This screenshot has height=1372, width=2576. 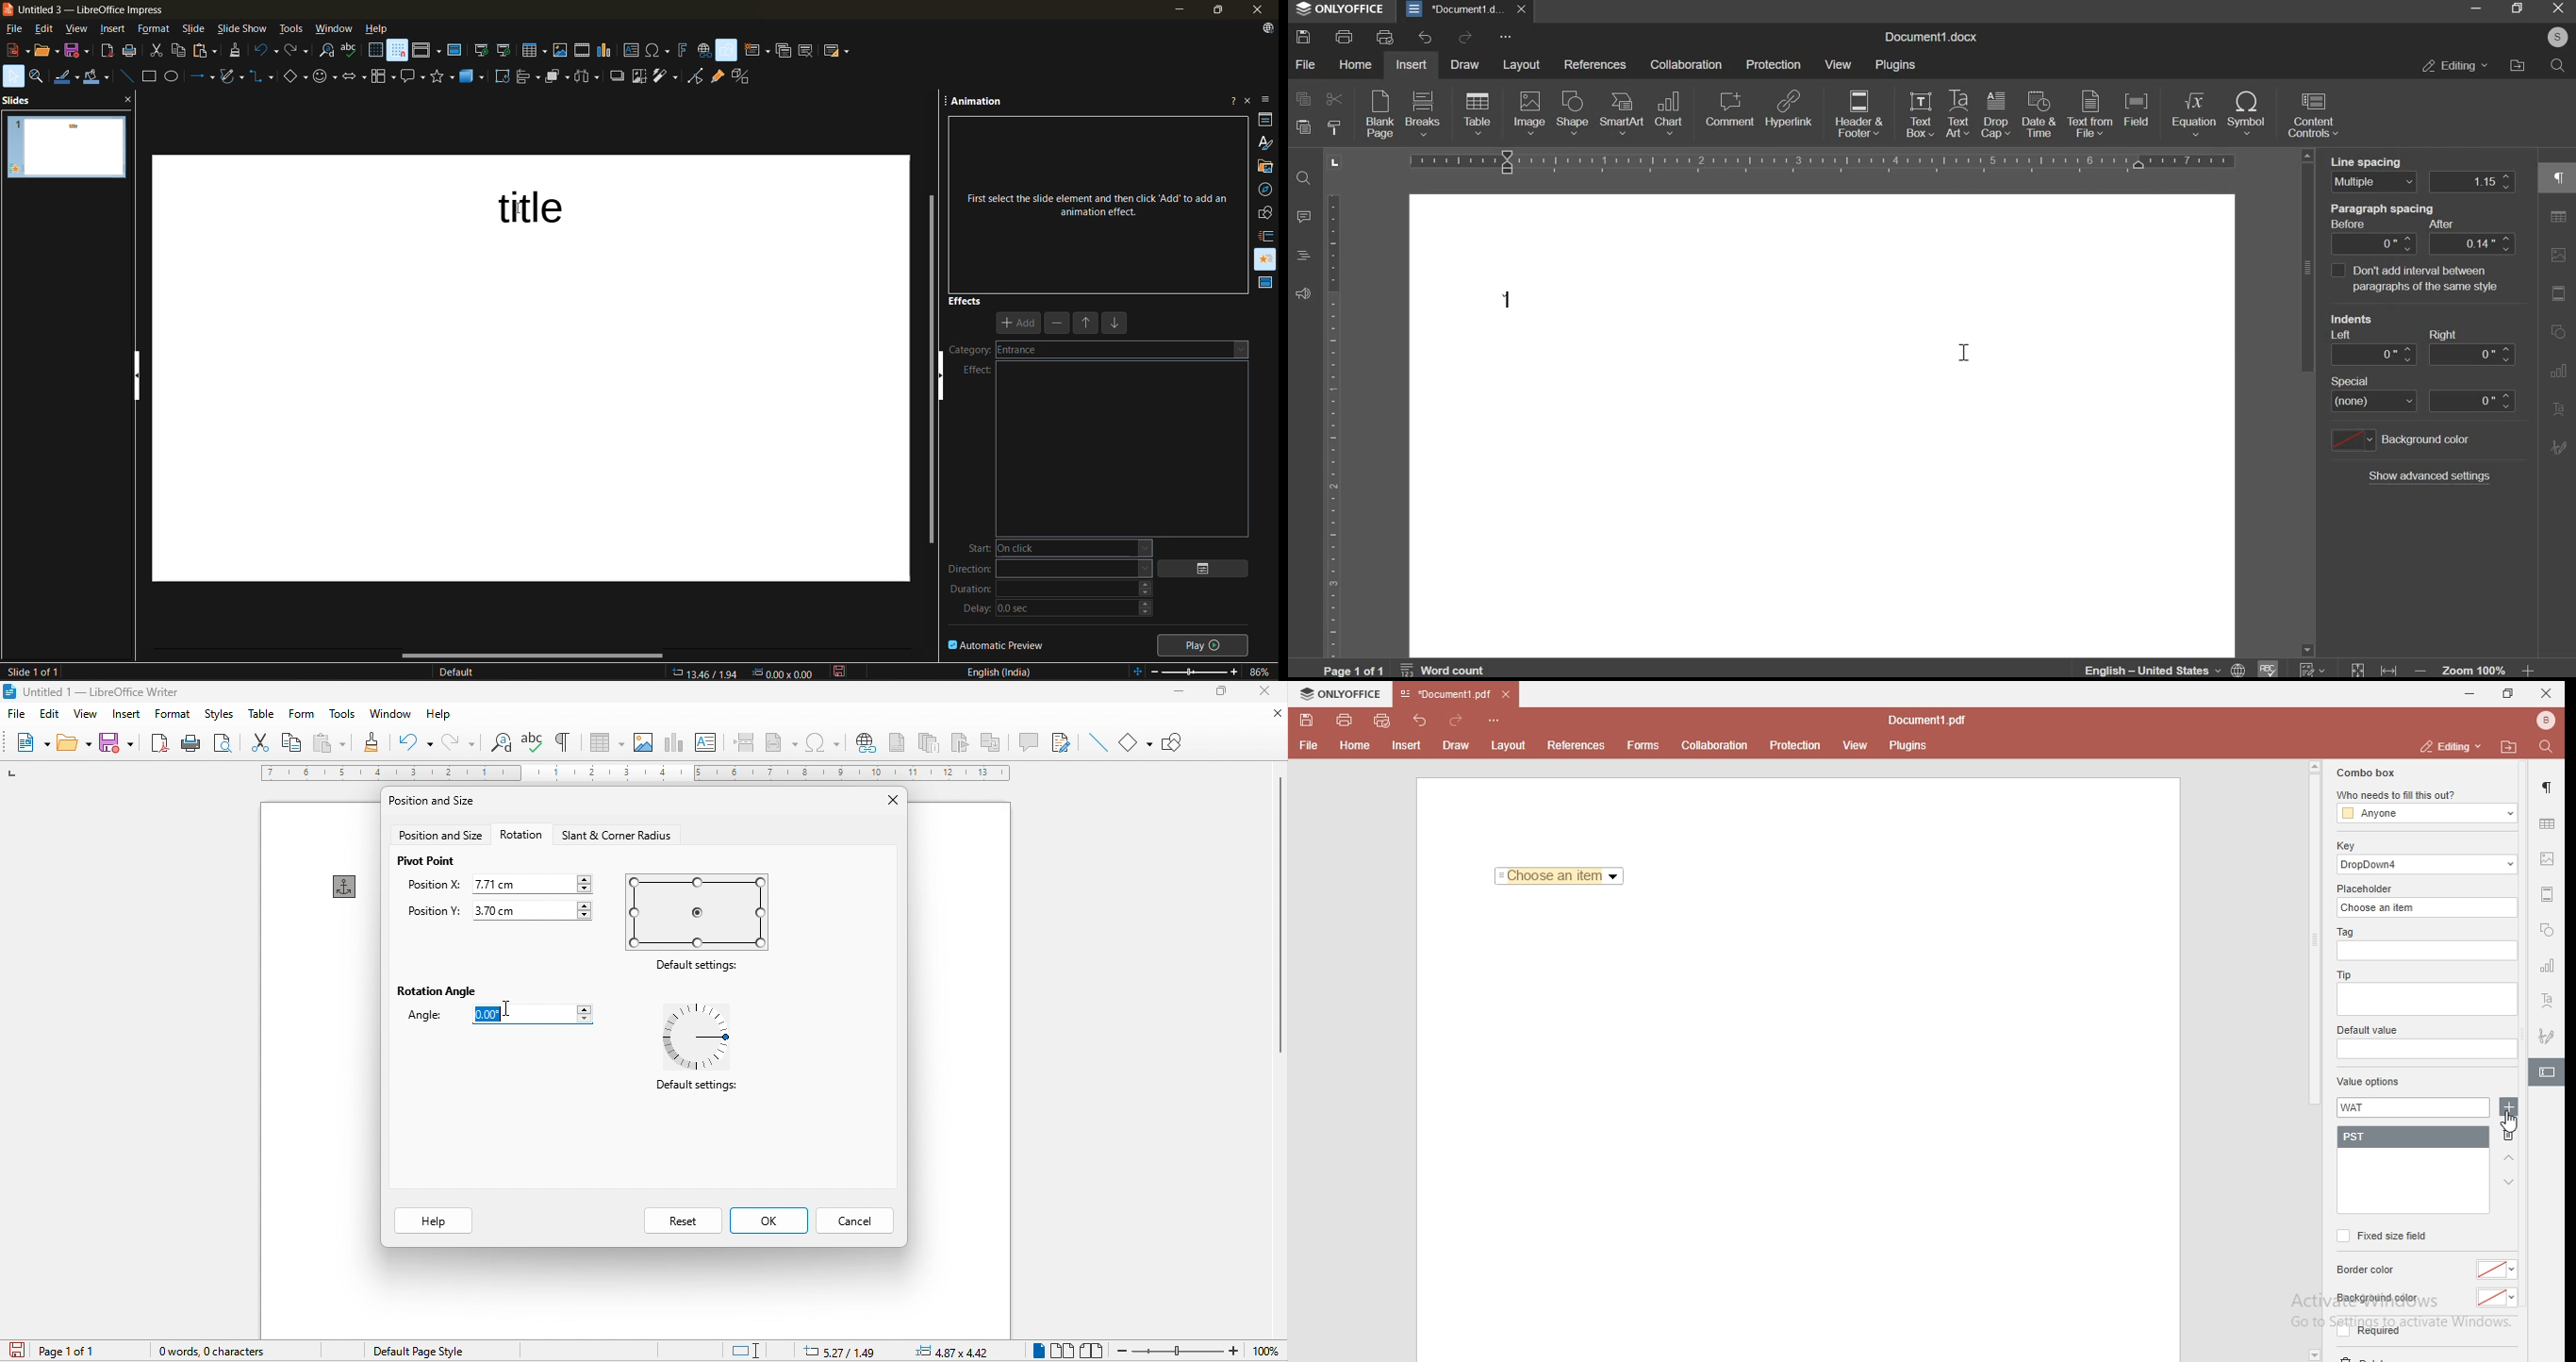 What do you see at coordinates (327, 77) in the screenshot?
I see `symbol shapes` at bounding box center [327, 77].